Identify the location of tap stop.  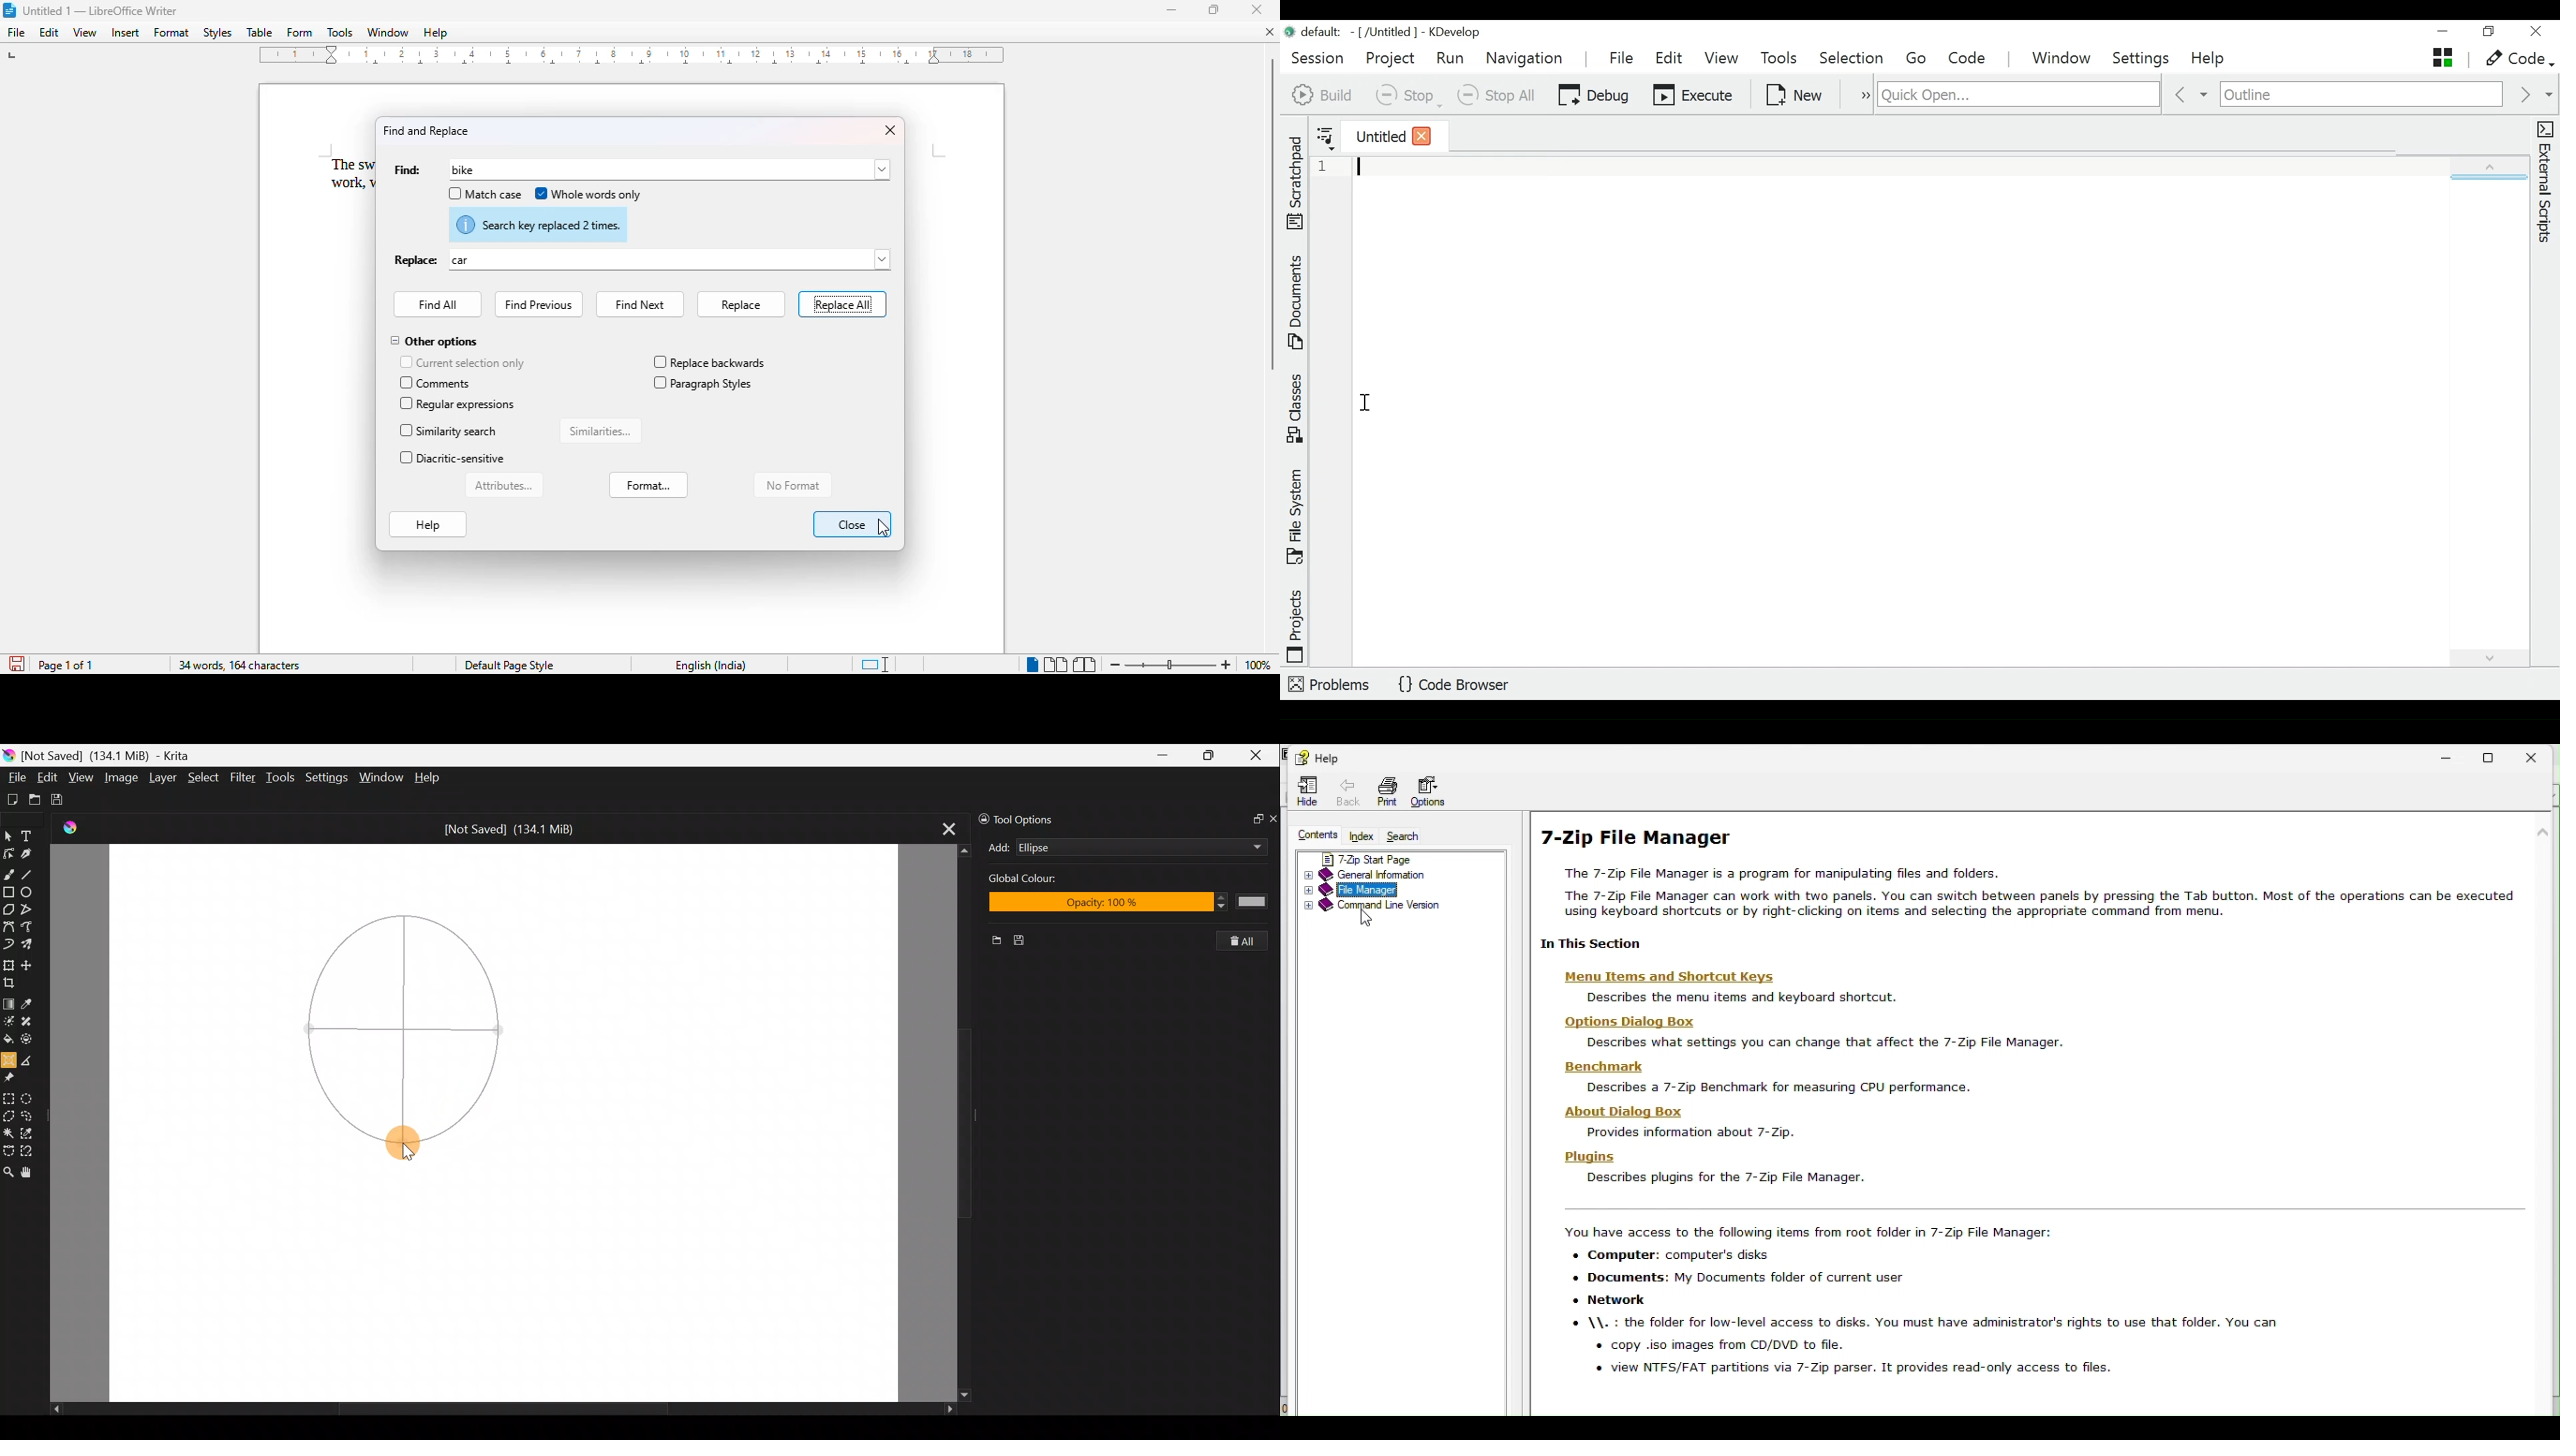
(13, 58).